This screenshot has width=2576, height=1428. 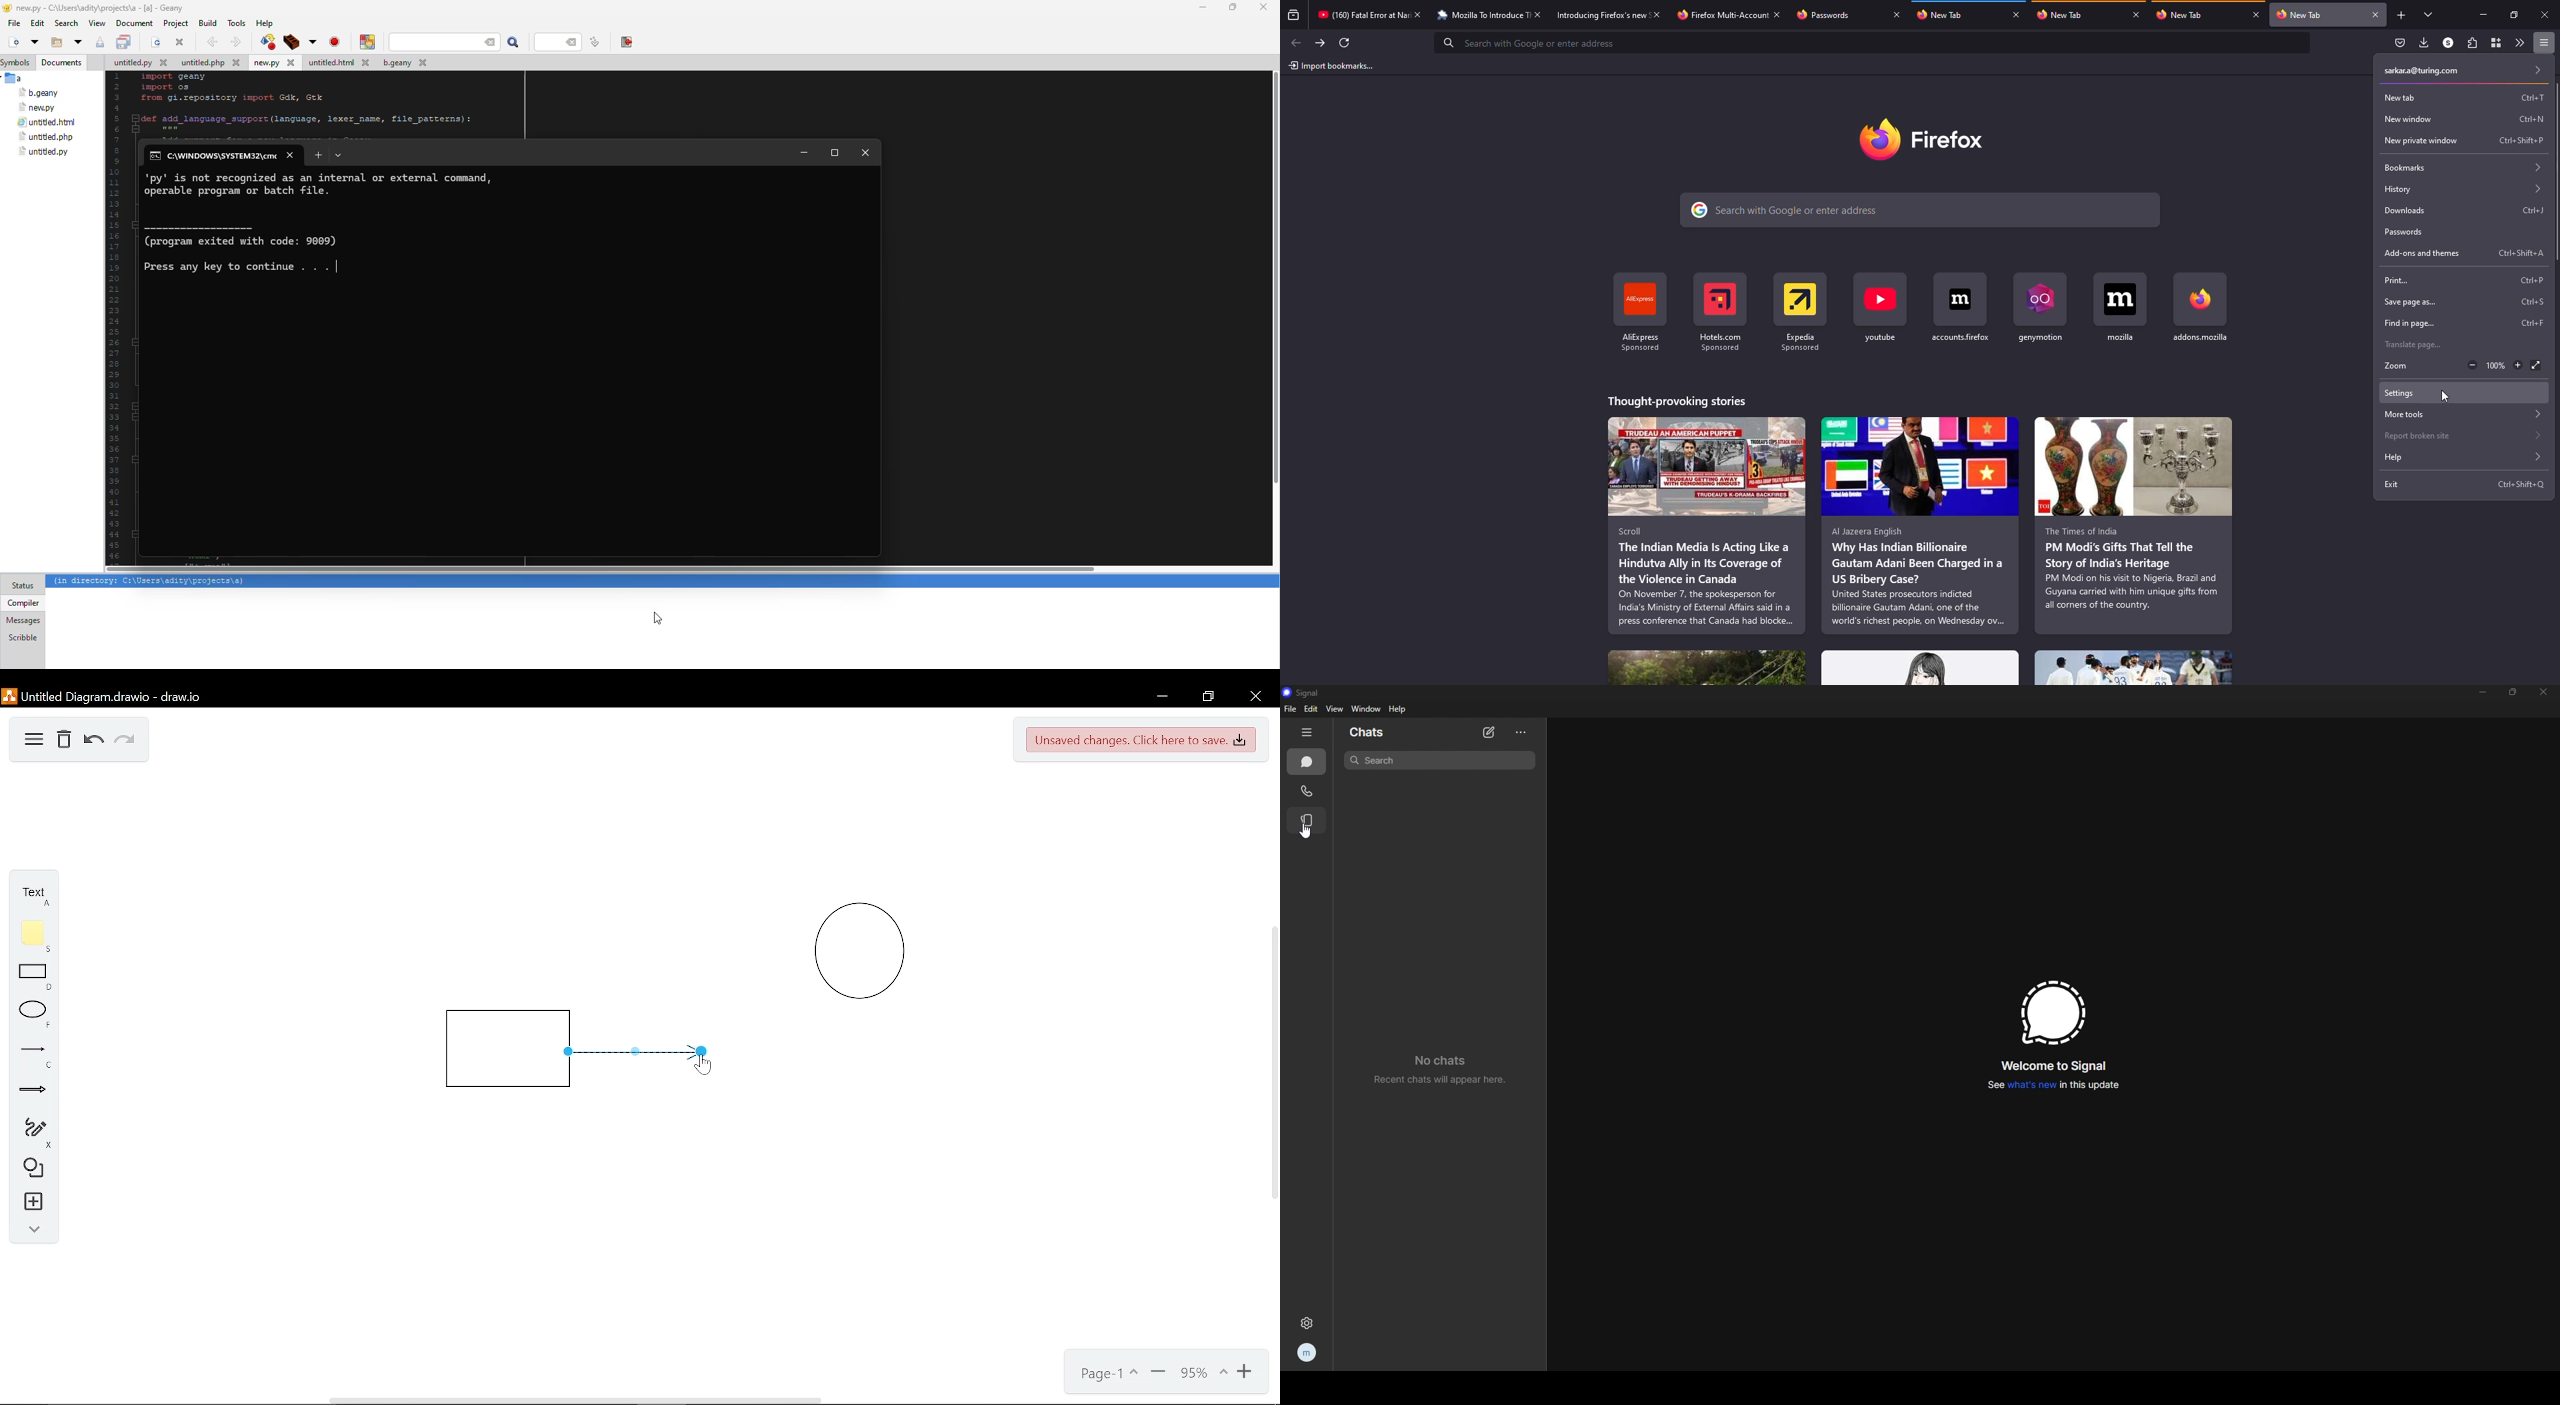 What do you see at coordinates (212, 156) in the screenshot?
I see `cmd` at bounding box center [212, 156].